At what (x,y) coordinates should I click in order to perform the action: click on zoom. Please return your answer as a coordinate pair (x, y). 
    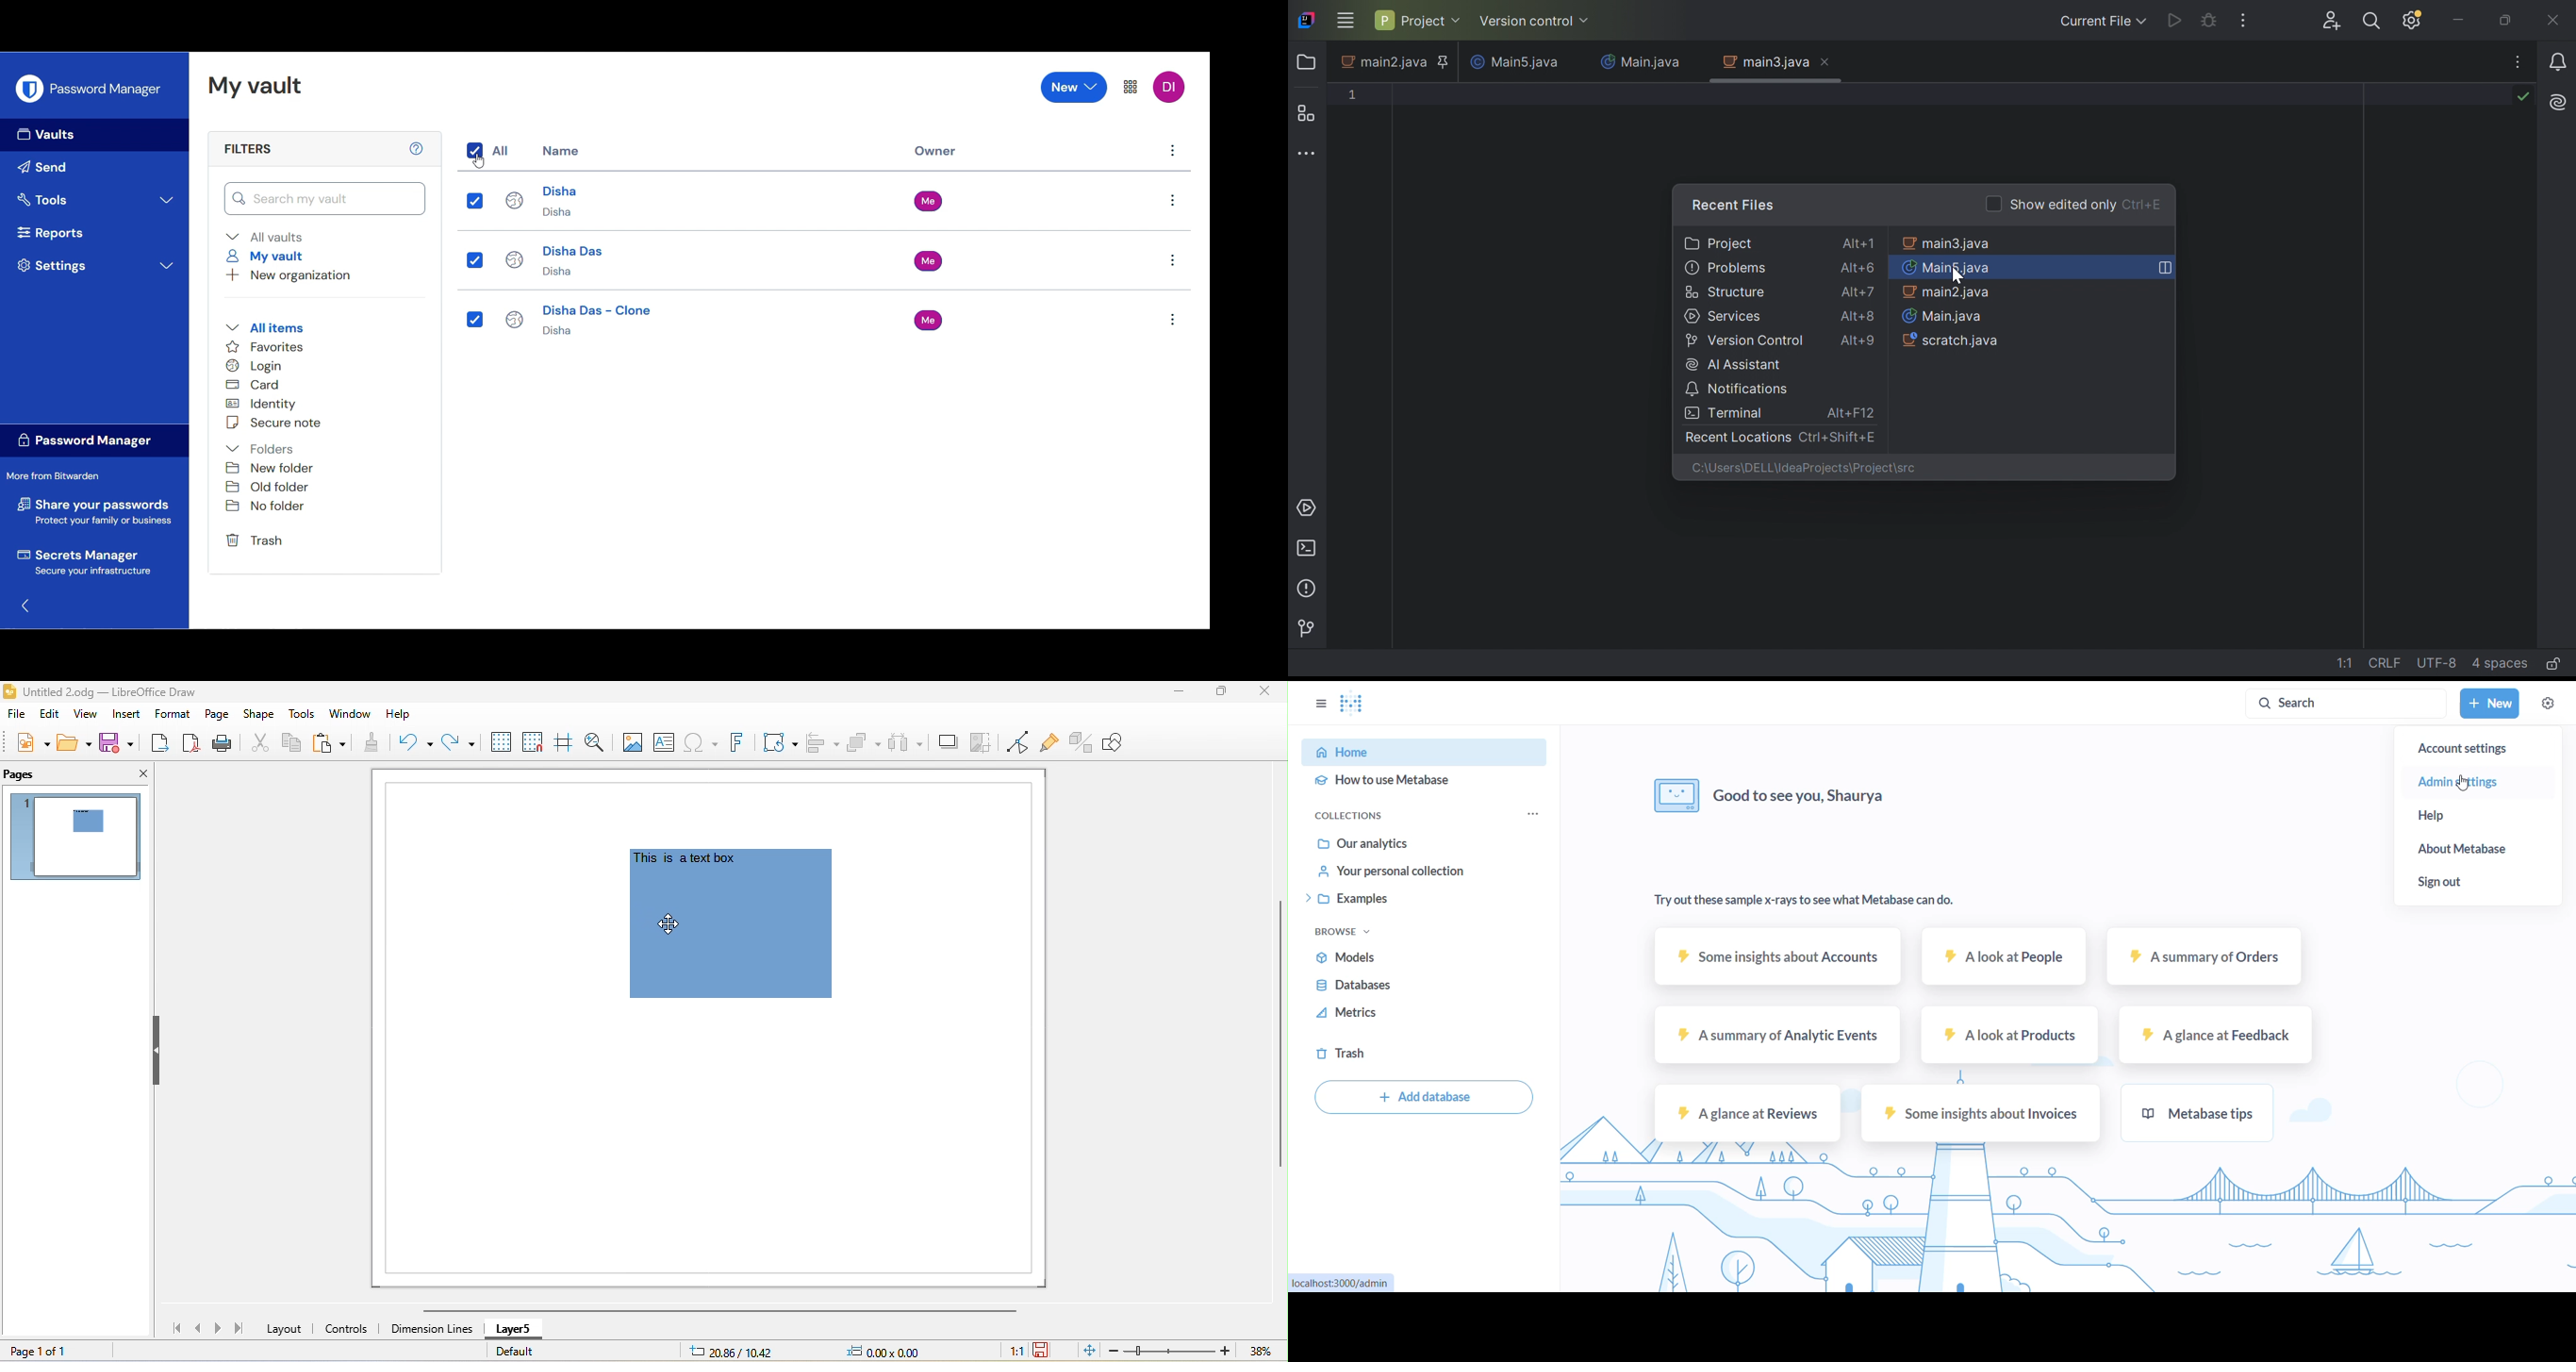
    Looking at the image, I should click on (1169, 1351).